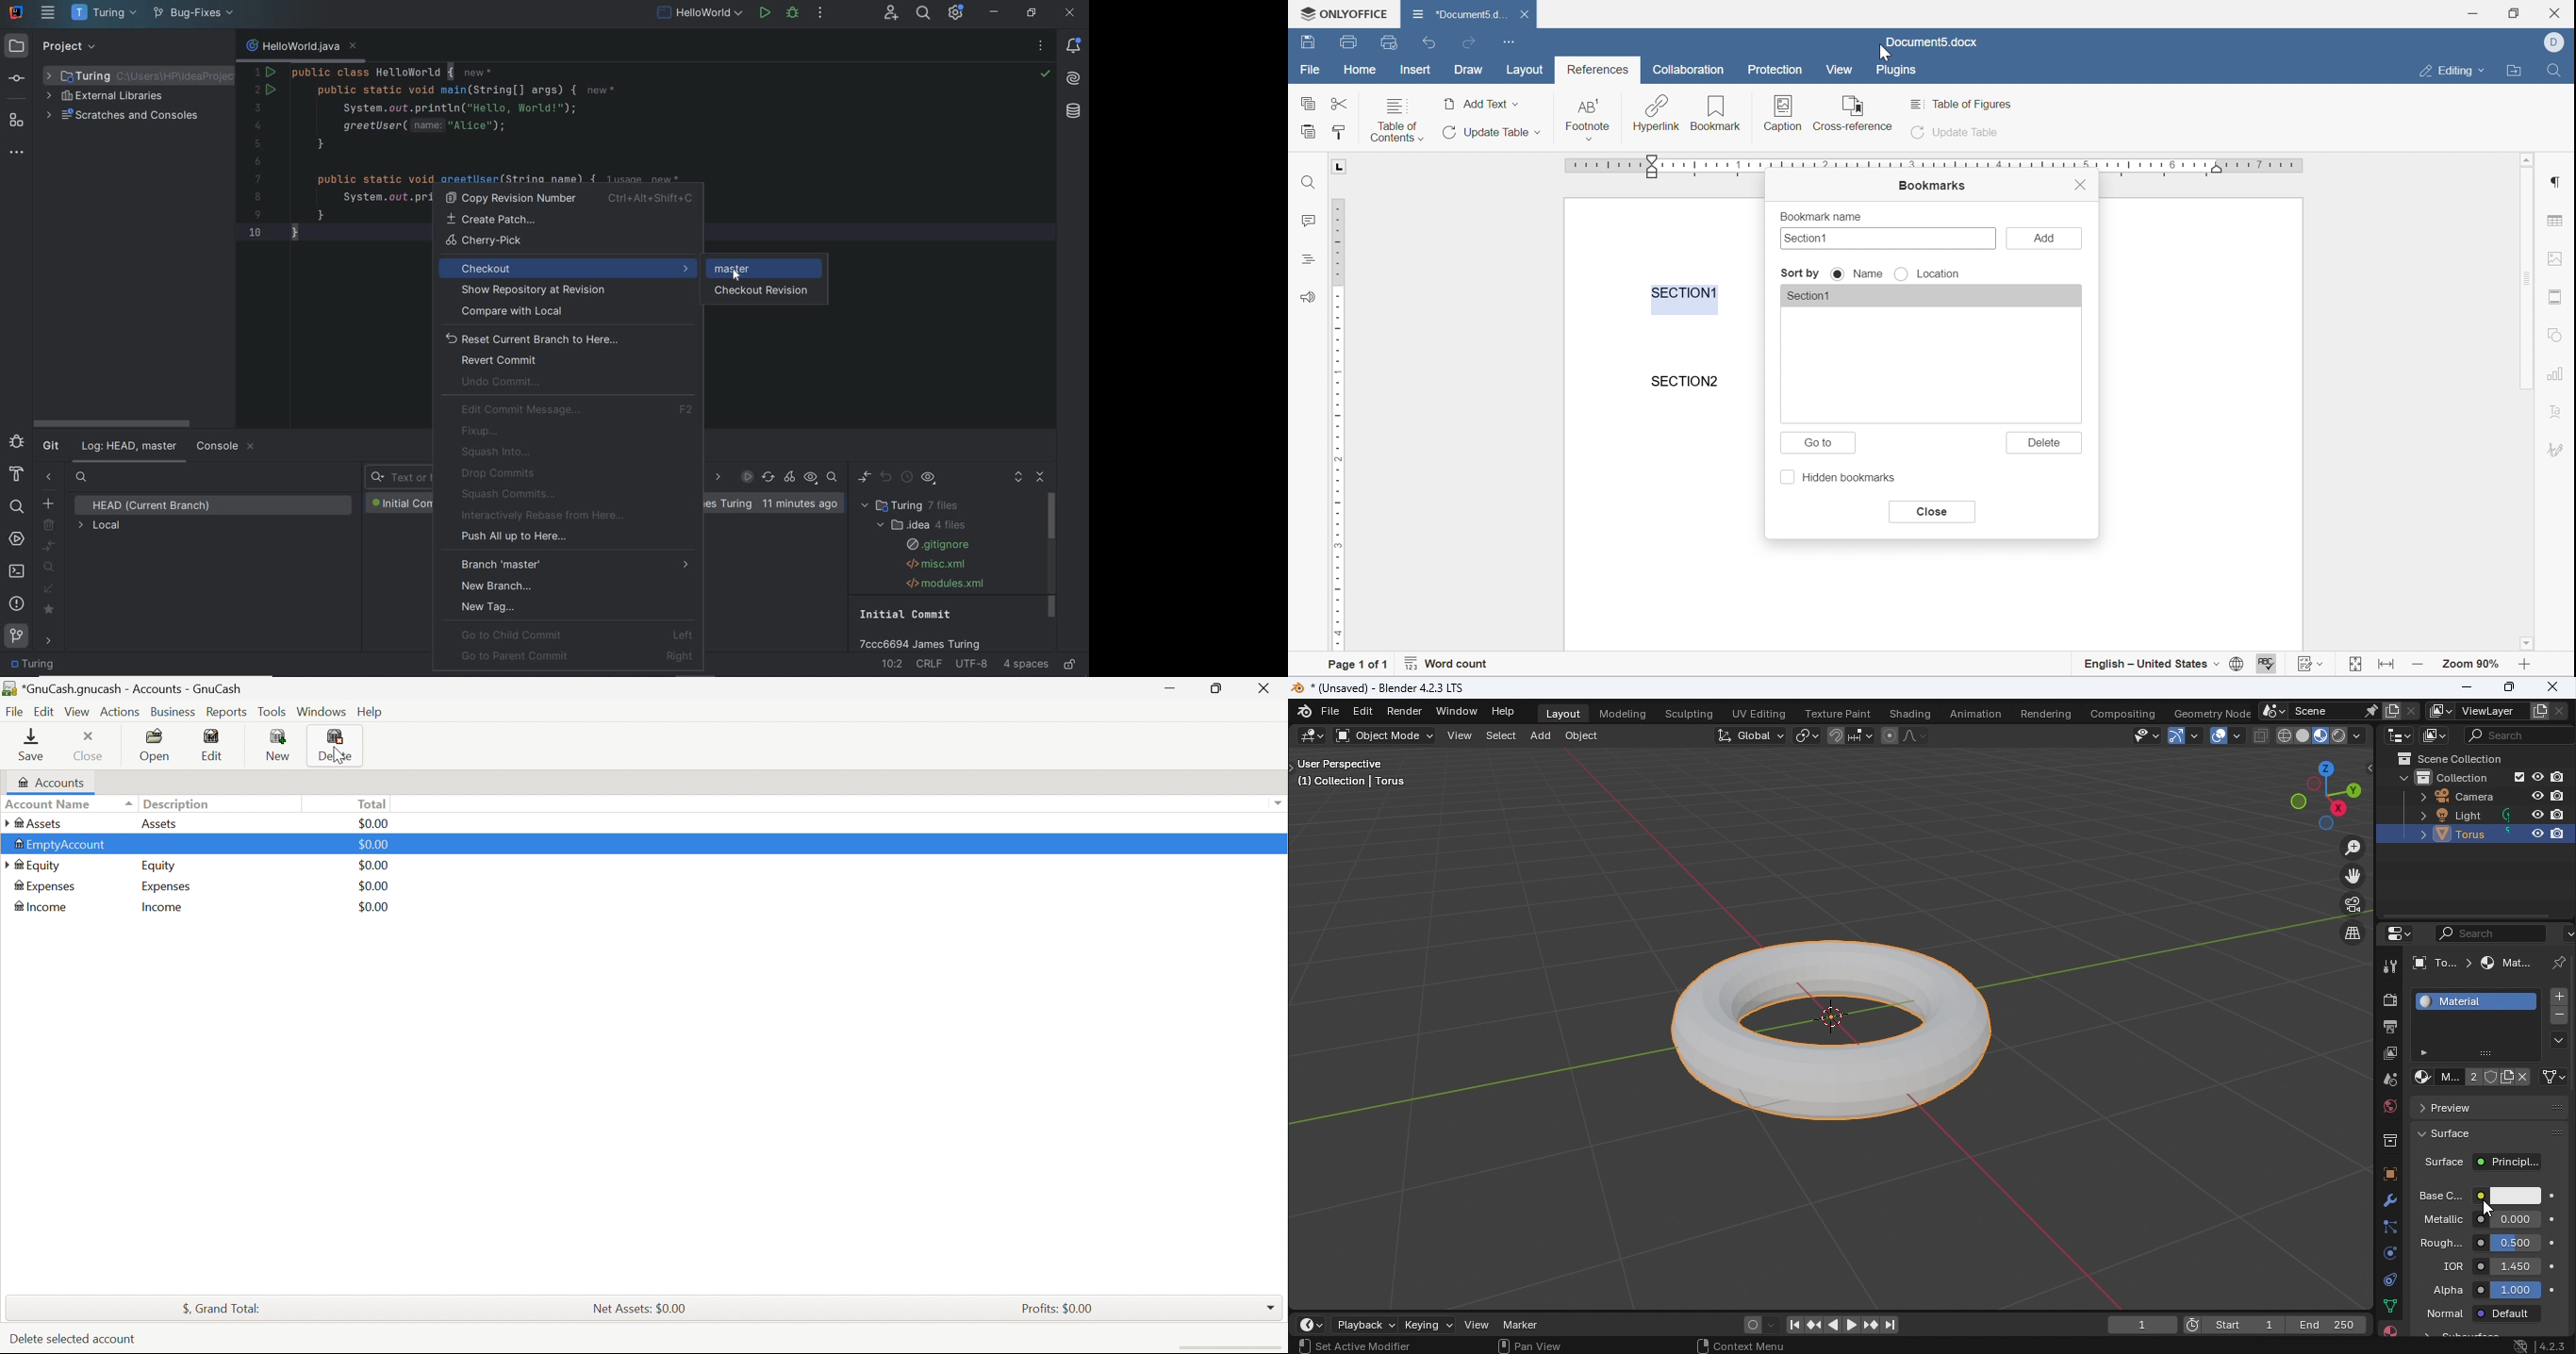  What do you see at coordinates (1397, 119) in the screenshot?
I see `table of contents` at bounding box center [1397, 119].